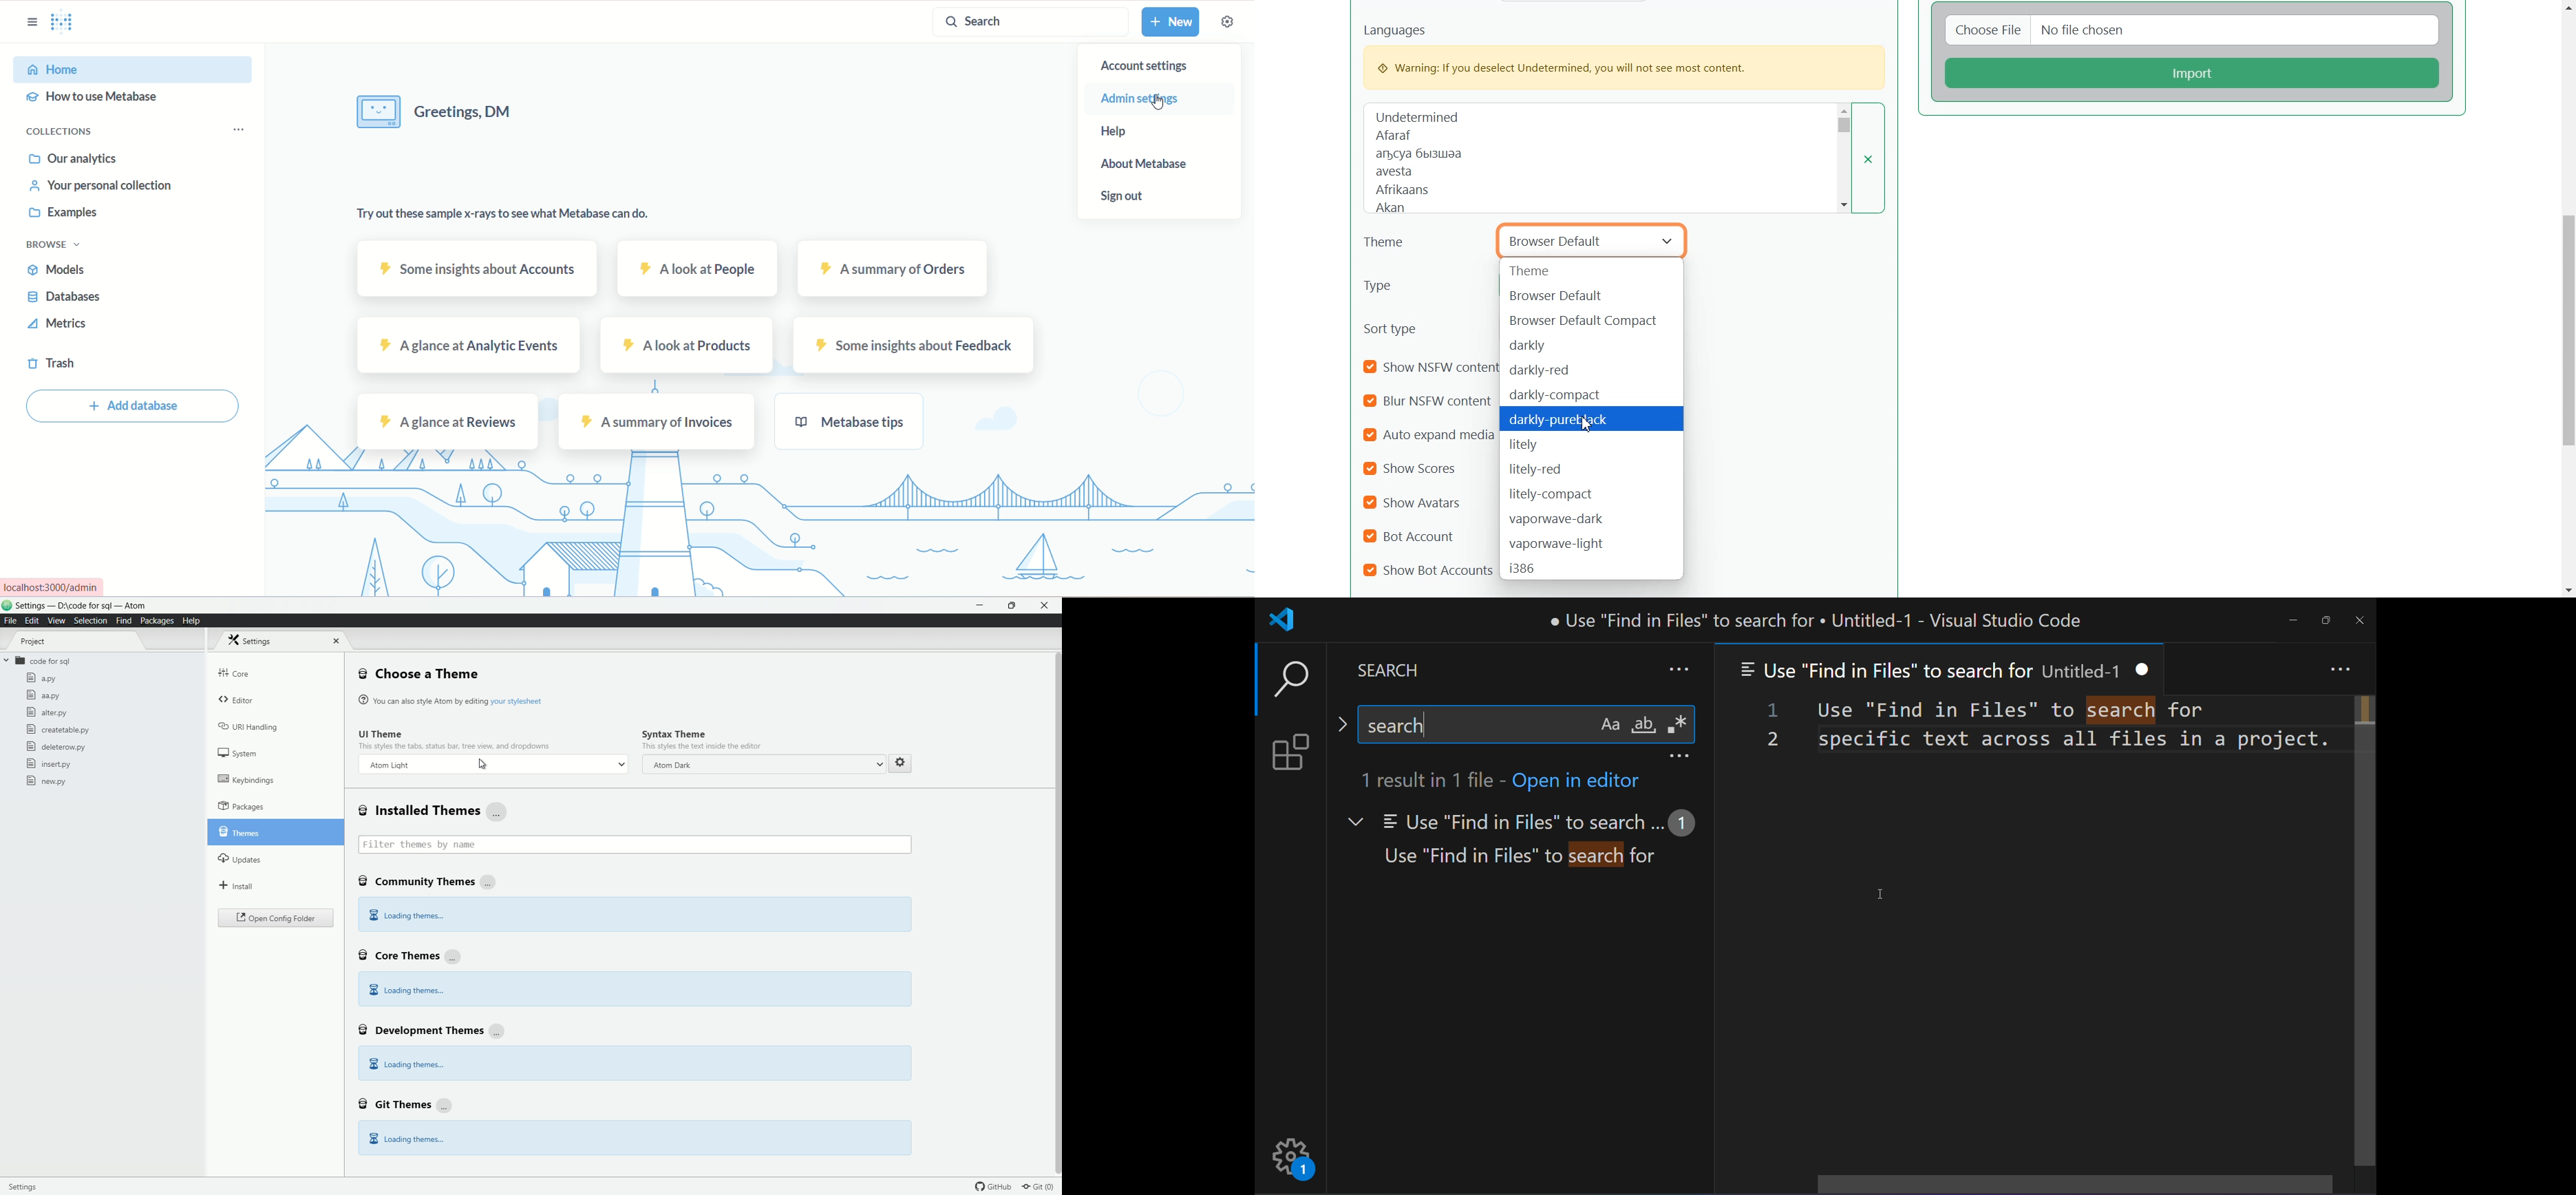 The width and height of the screenshot is (2576, 1204). I want to click on for, so click(2187, 708).